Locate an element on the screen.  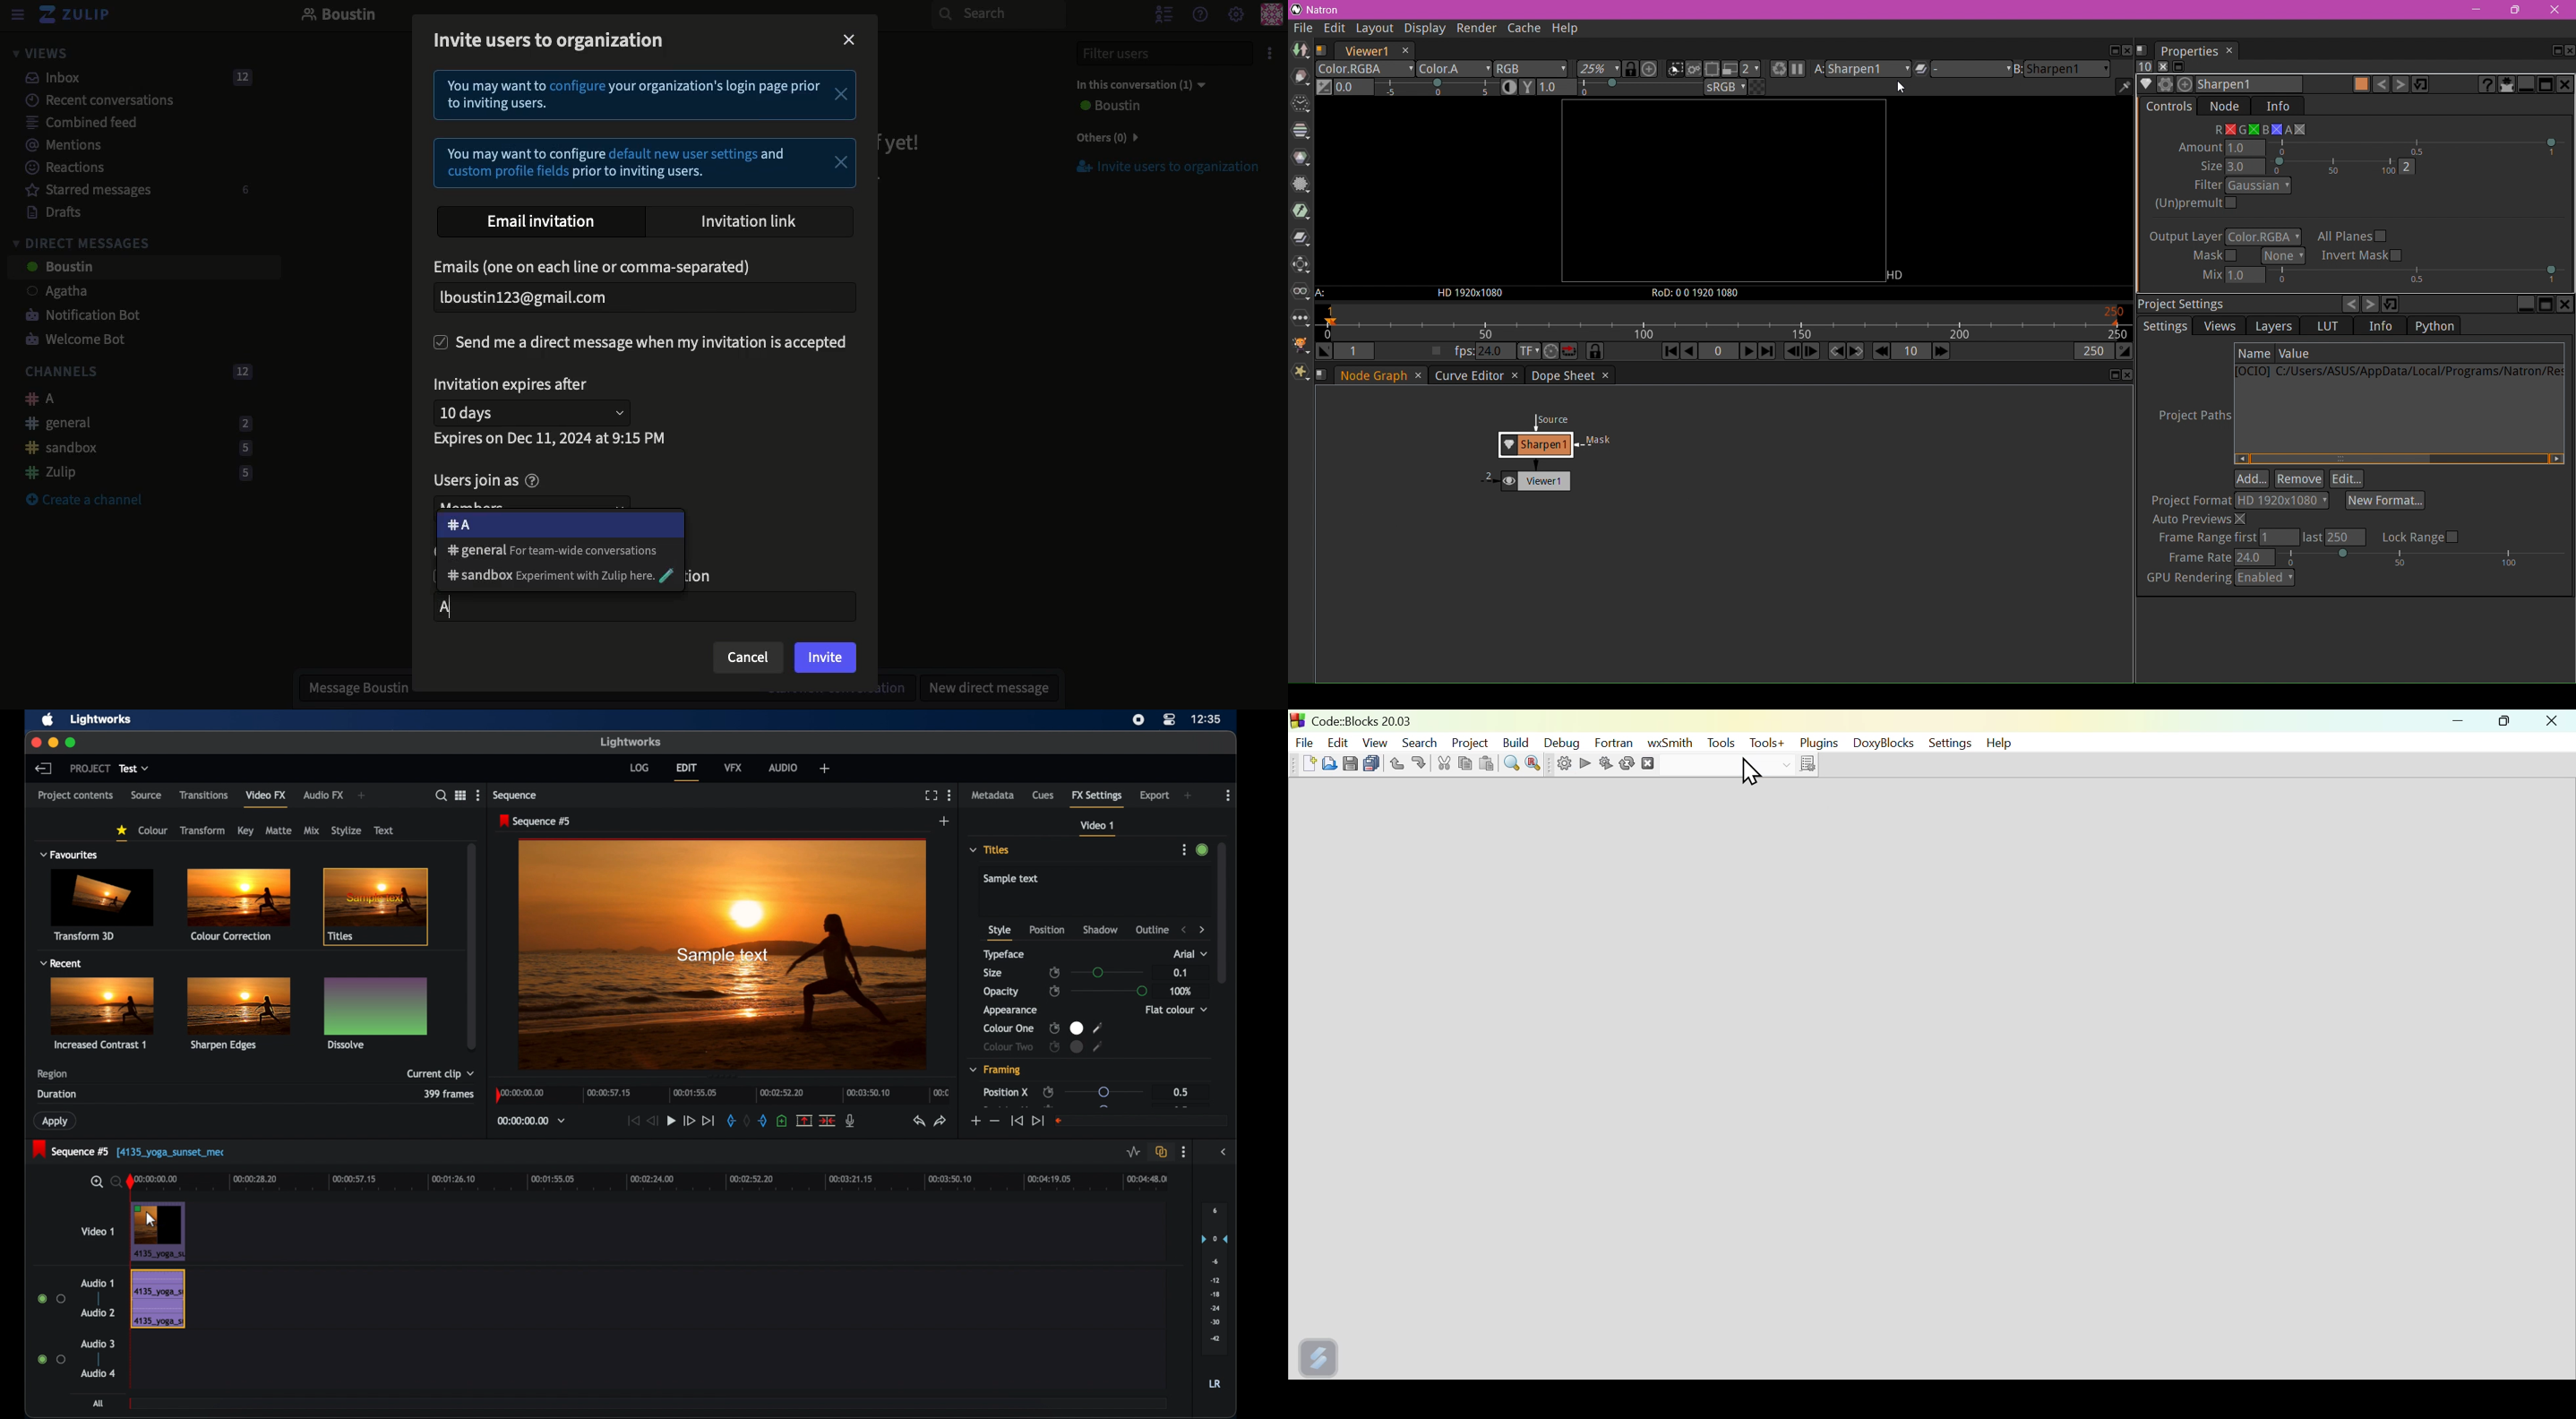
Delete is located at coordinates (1662, 765).